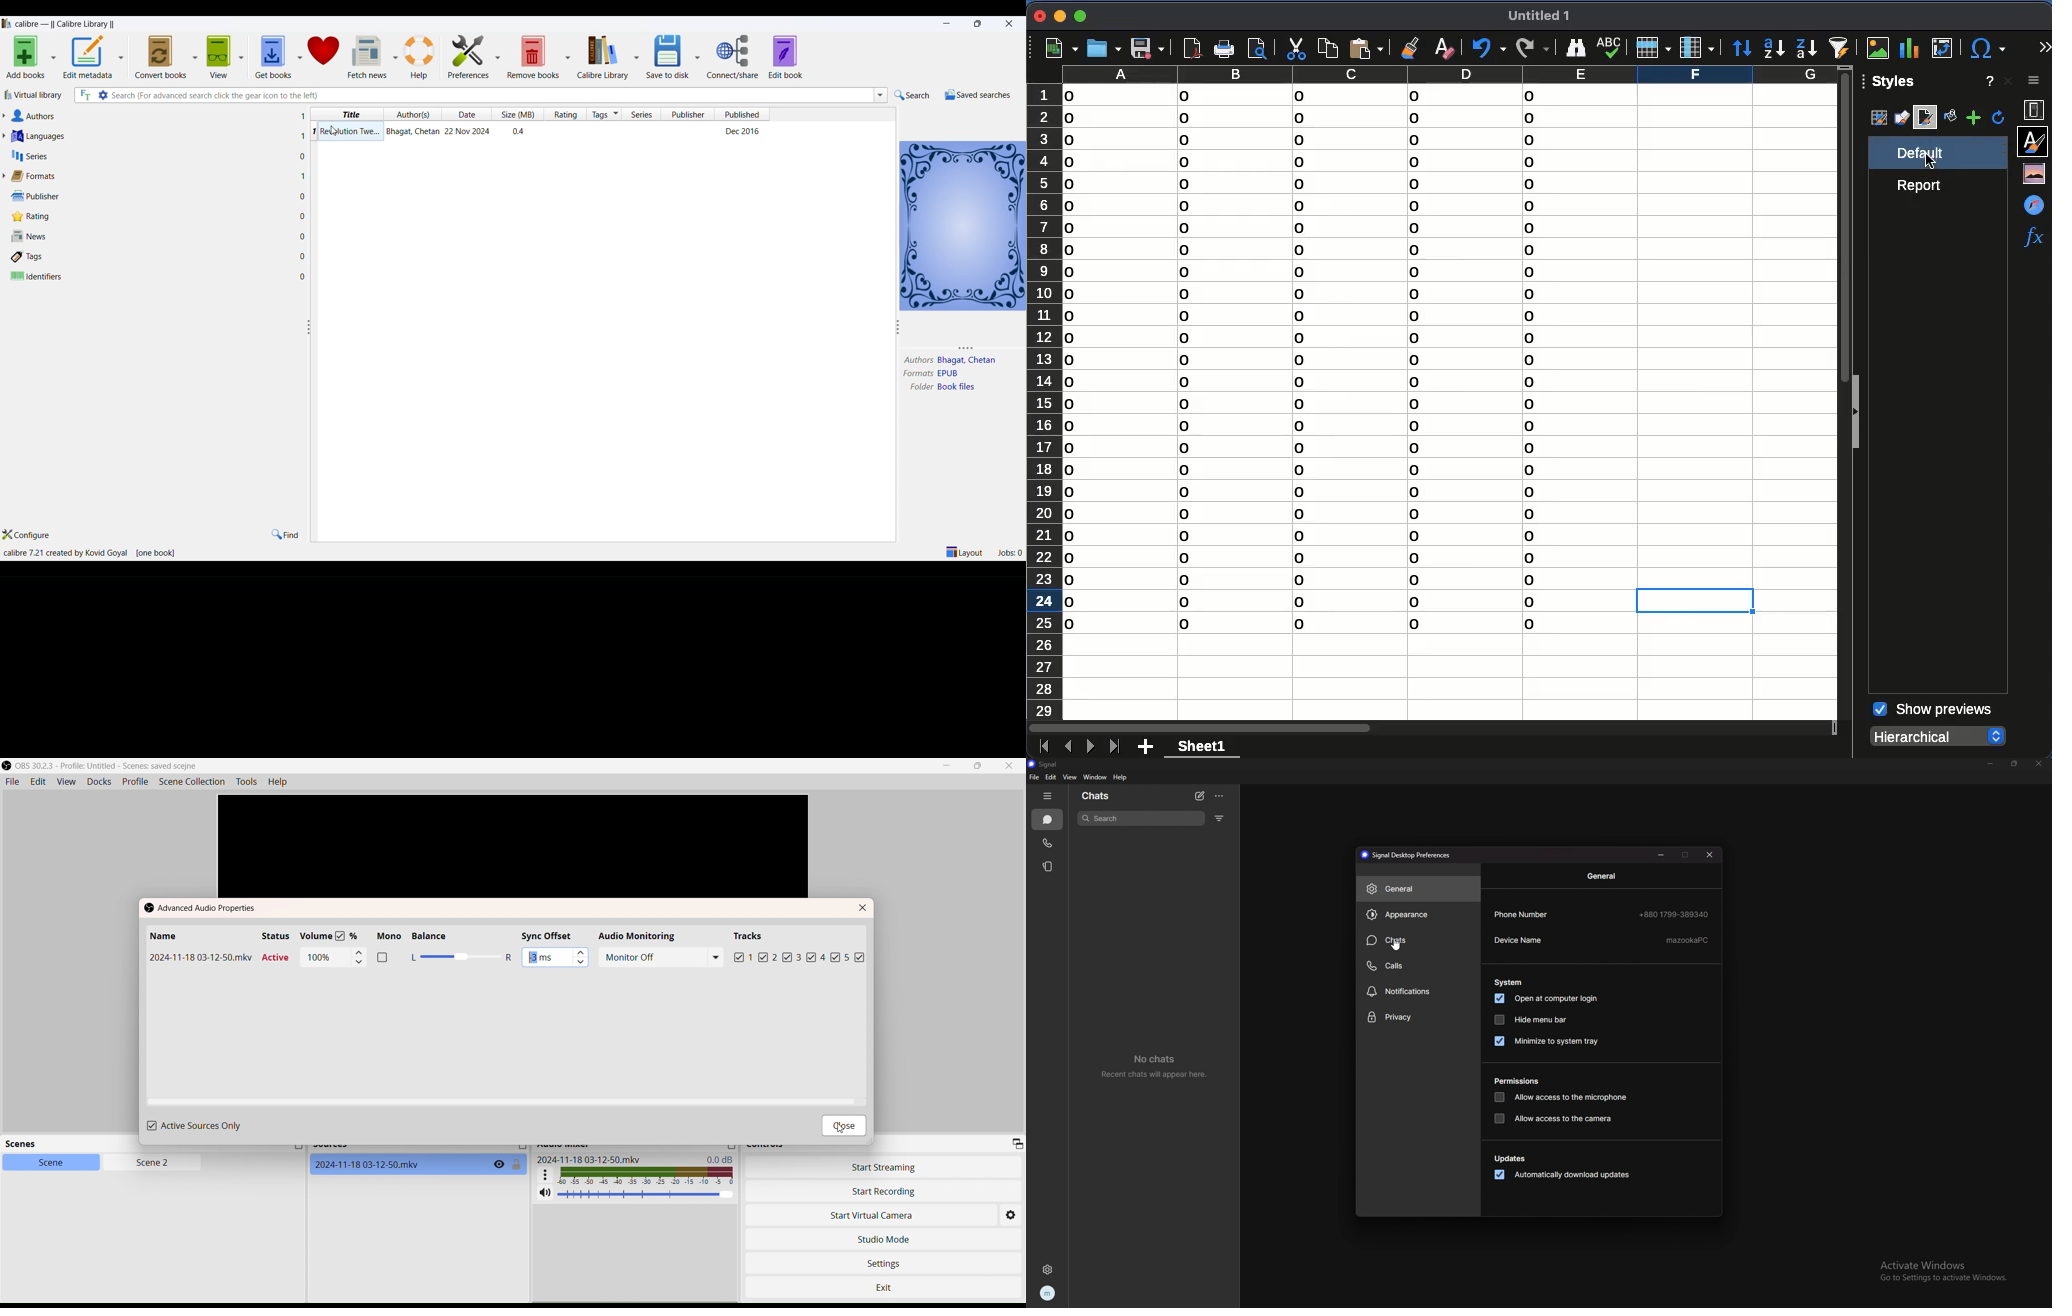  What do you see at coordinates (1016, 1143) in the screenshot?
I see `Expand` at bounding box center [1016, 1143].